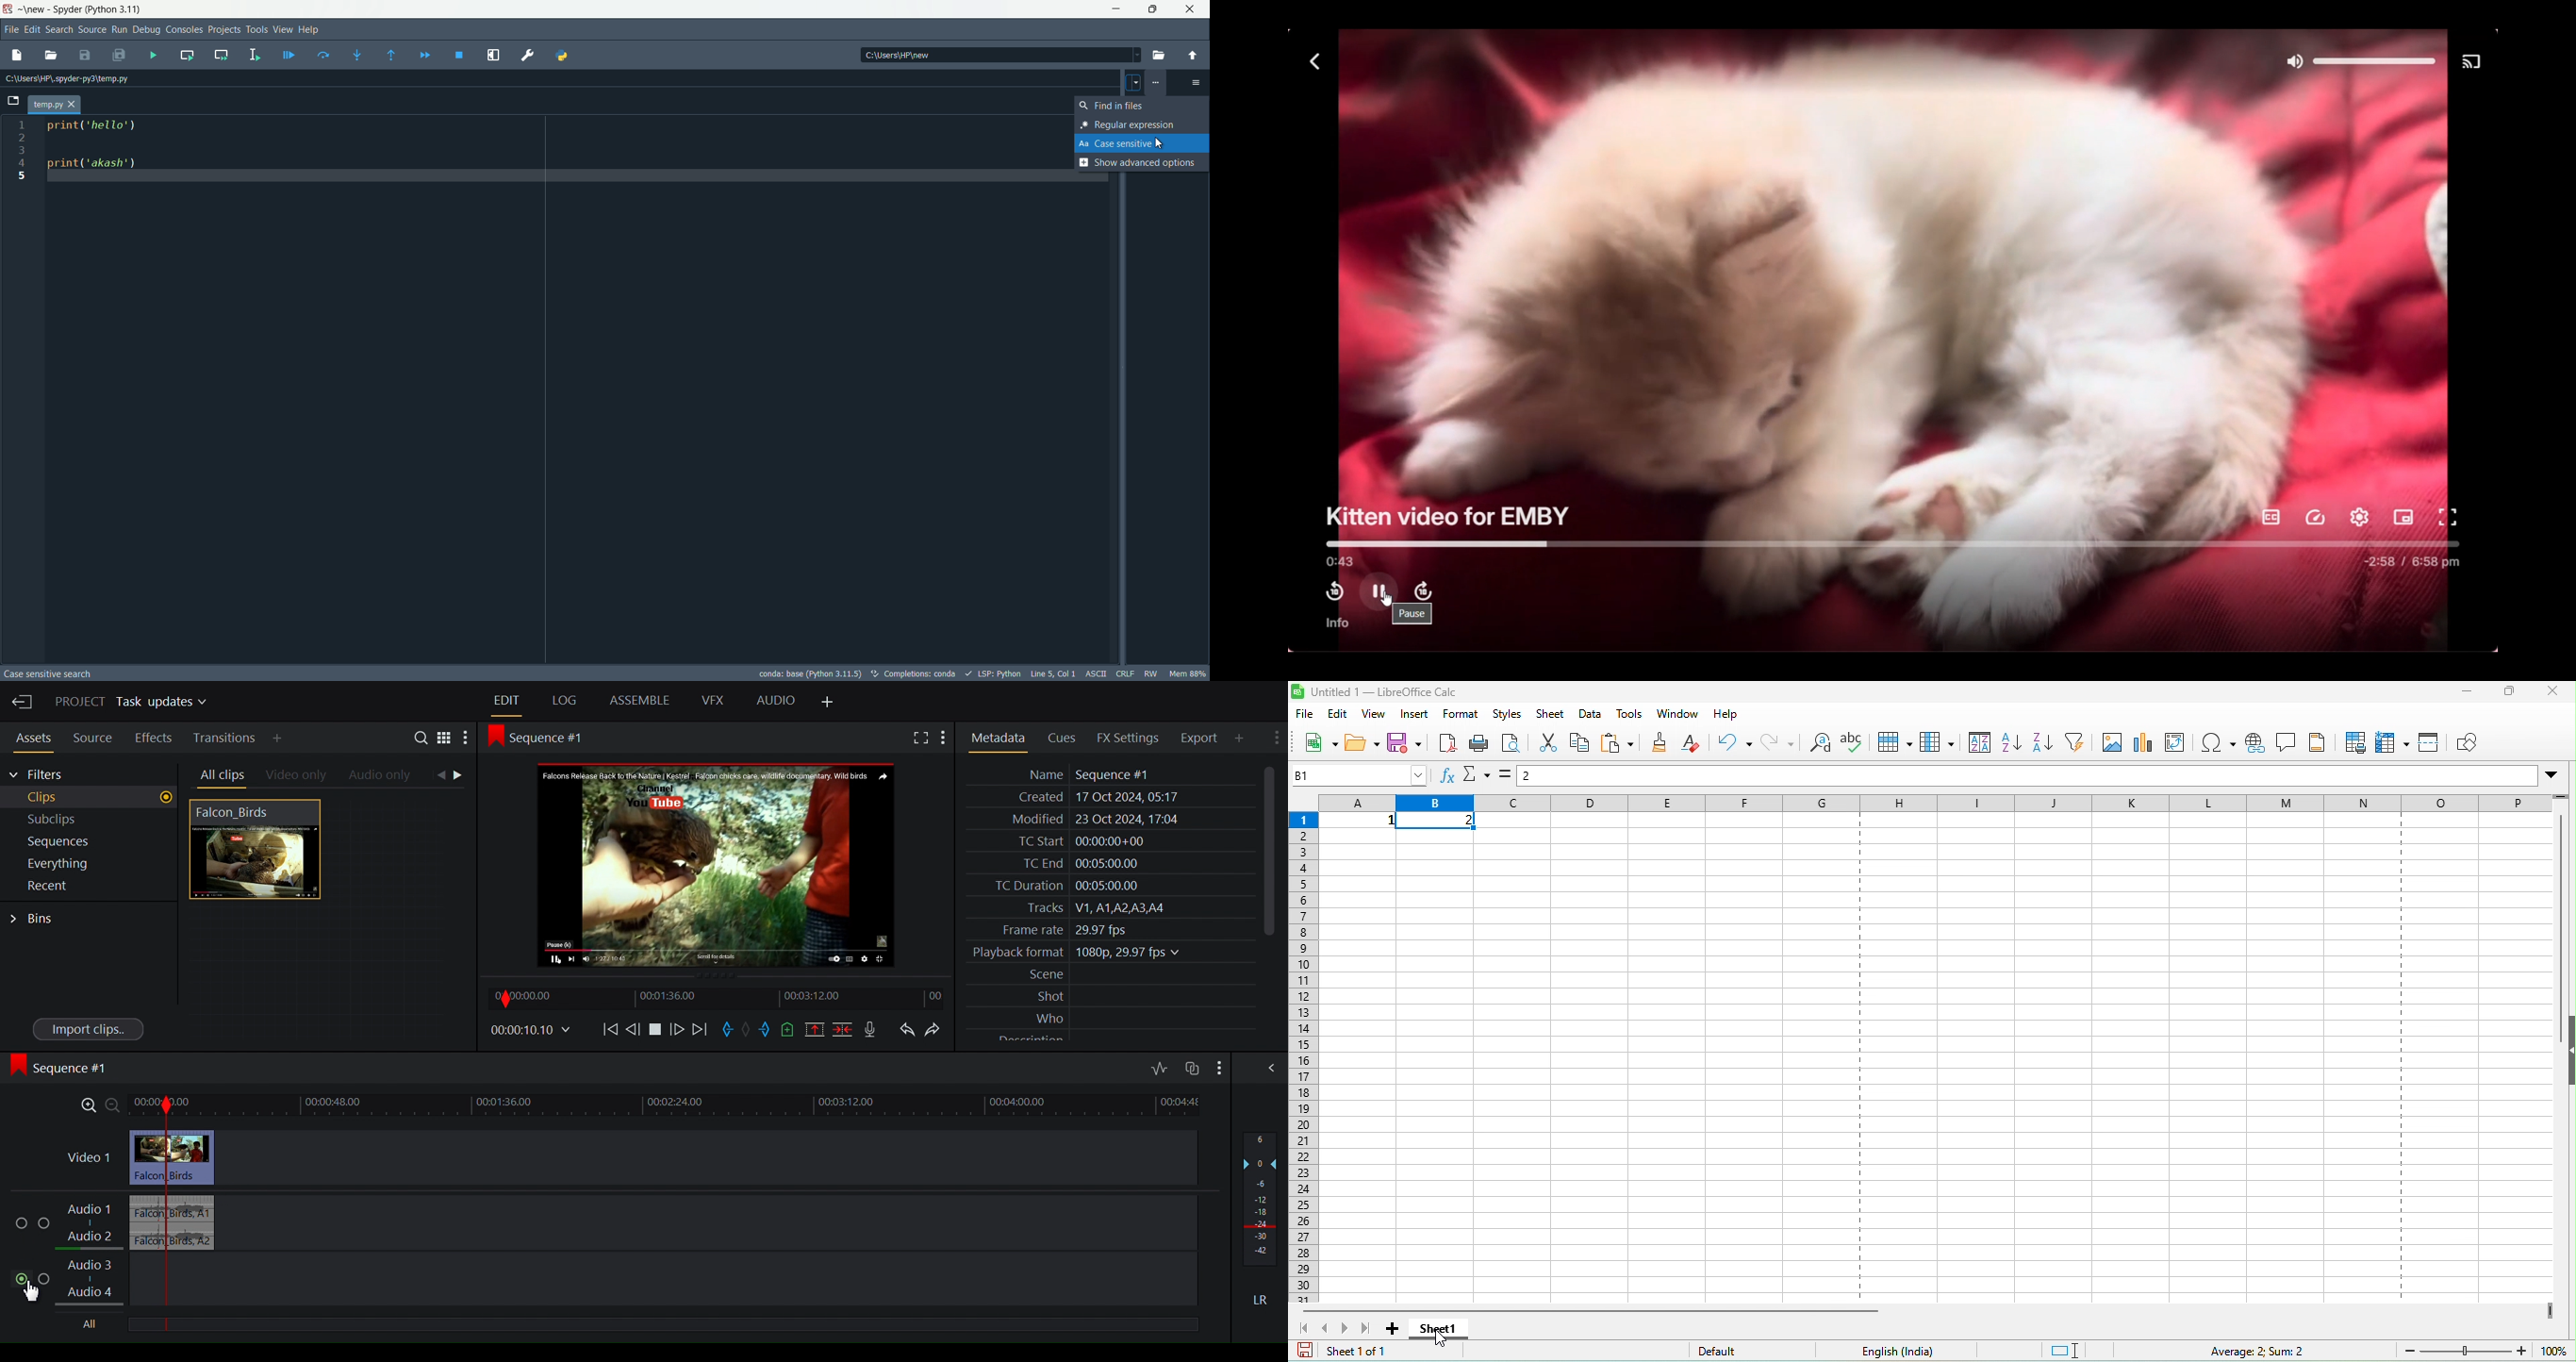 The image size is (2576, 1372). What do you see at coordinates (879, 672) in the screenshot?
I see `completions: conda` at bounding box center [879, 672].